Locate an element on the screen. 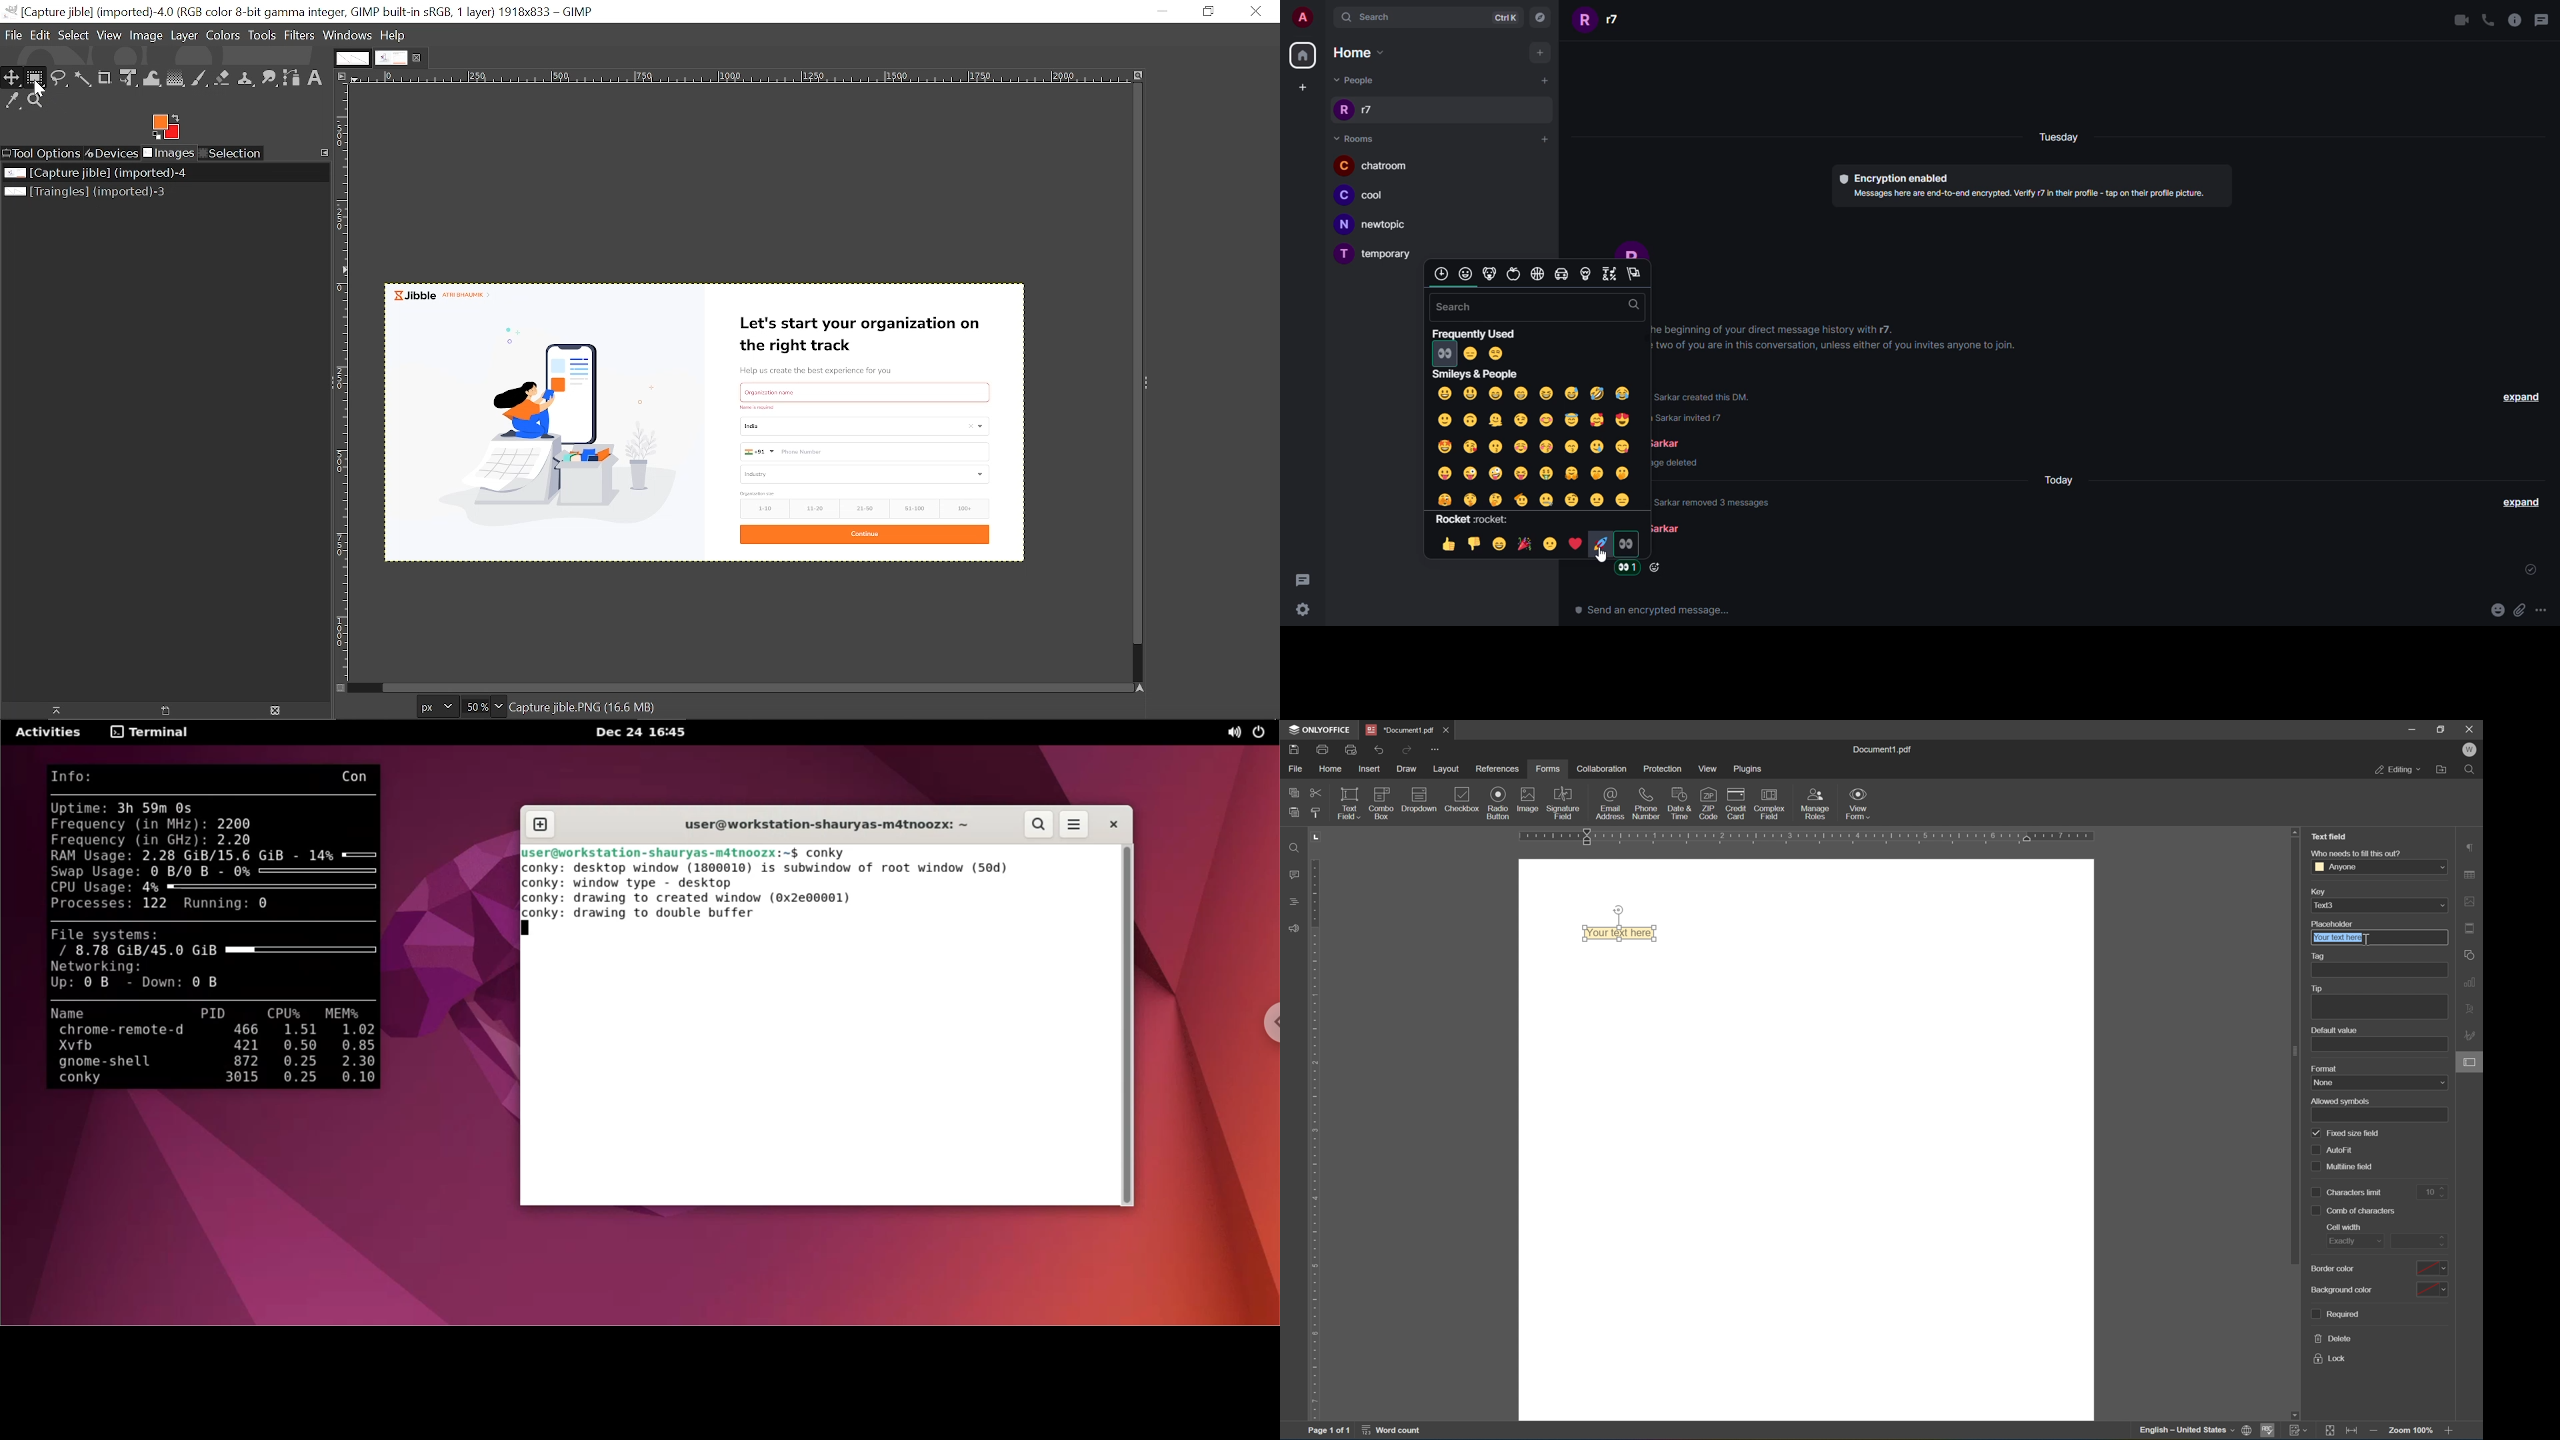  smilley is located at coordinates (1479, 375).